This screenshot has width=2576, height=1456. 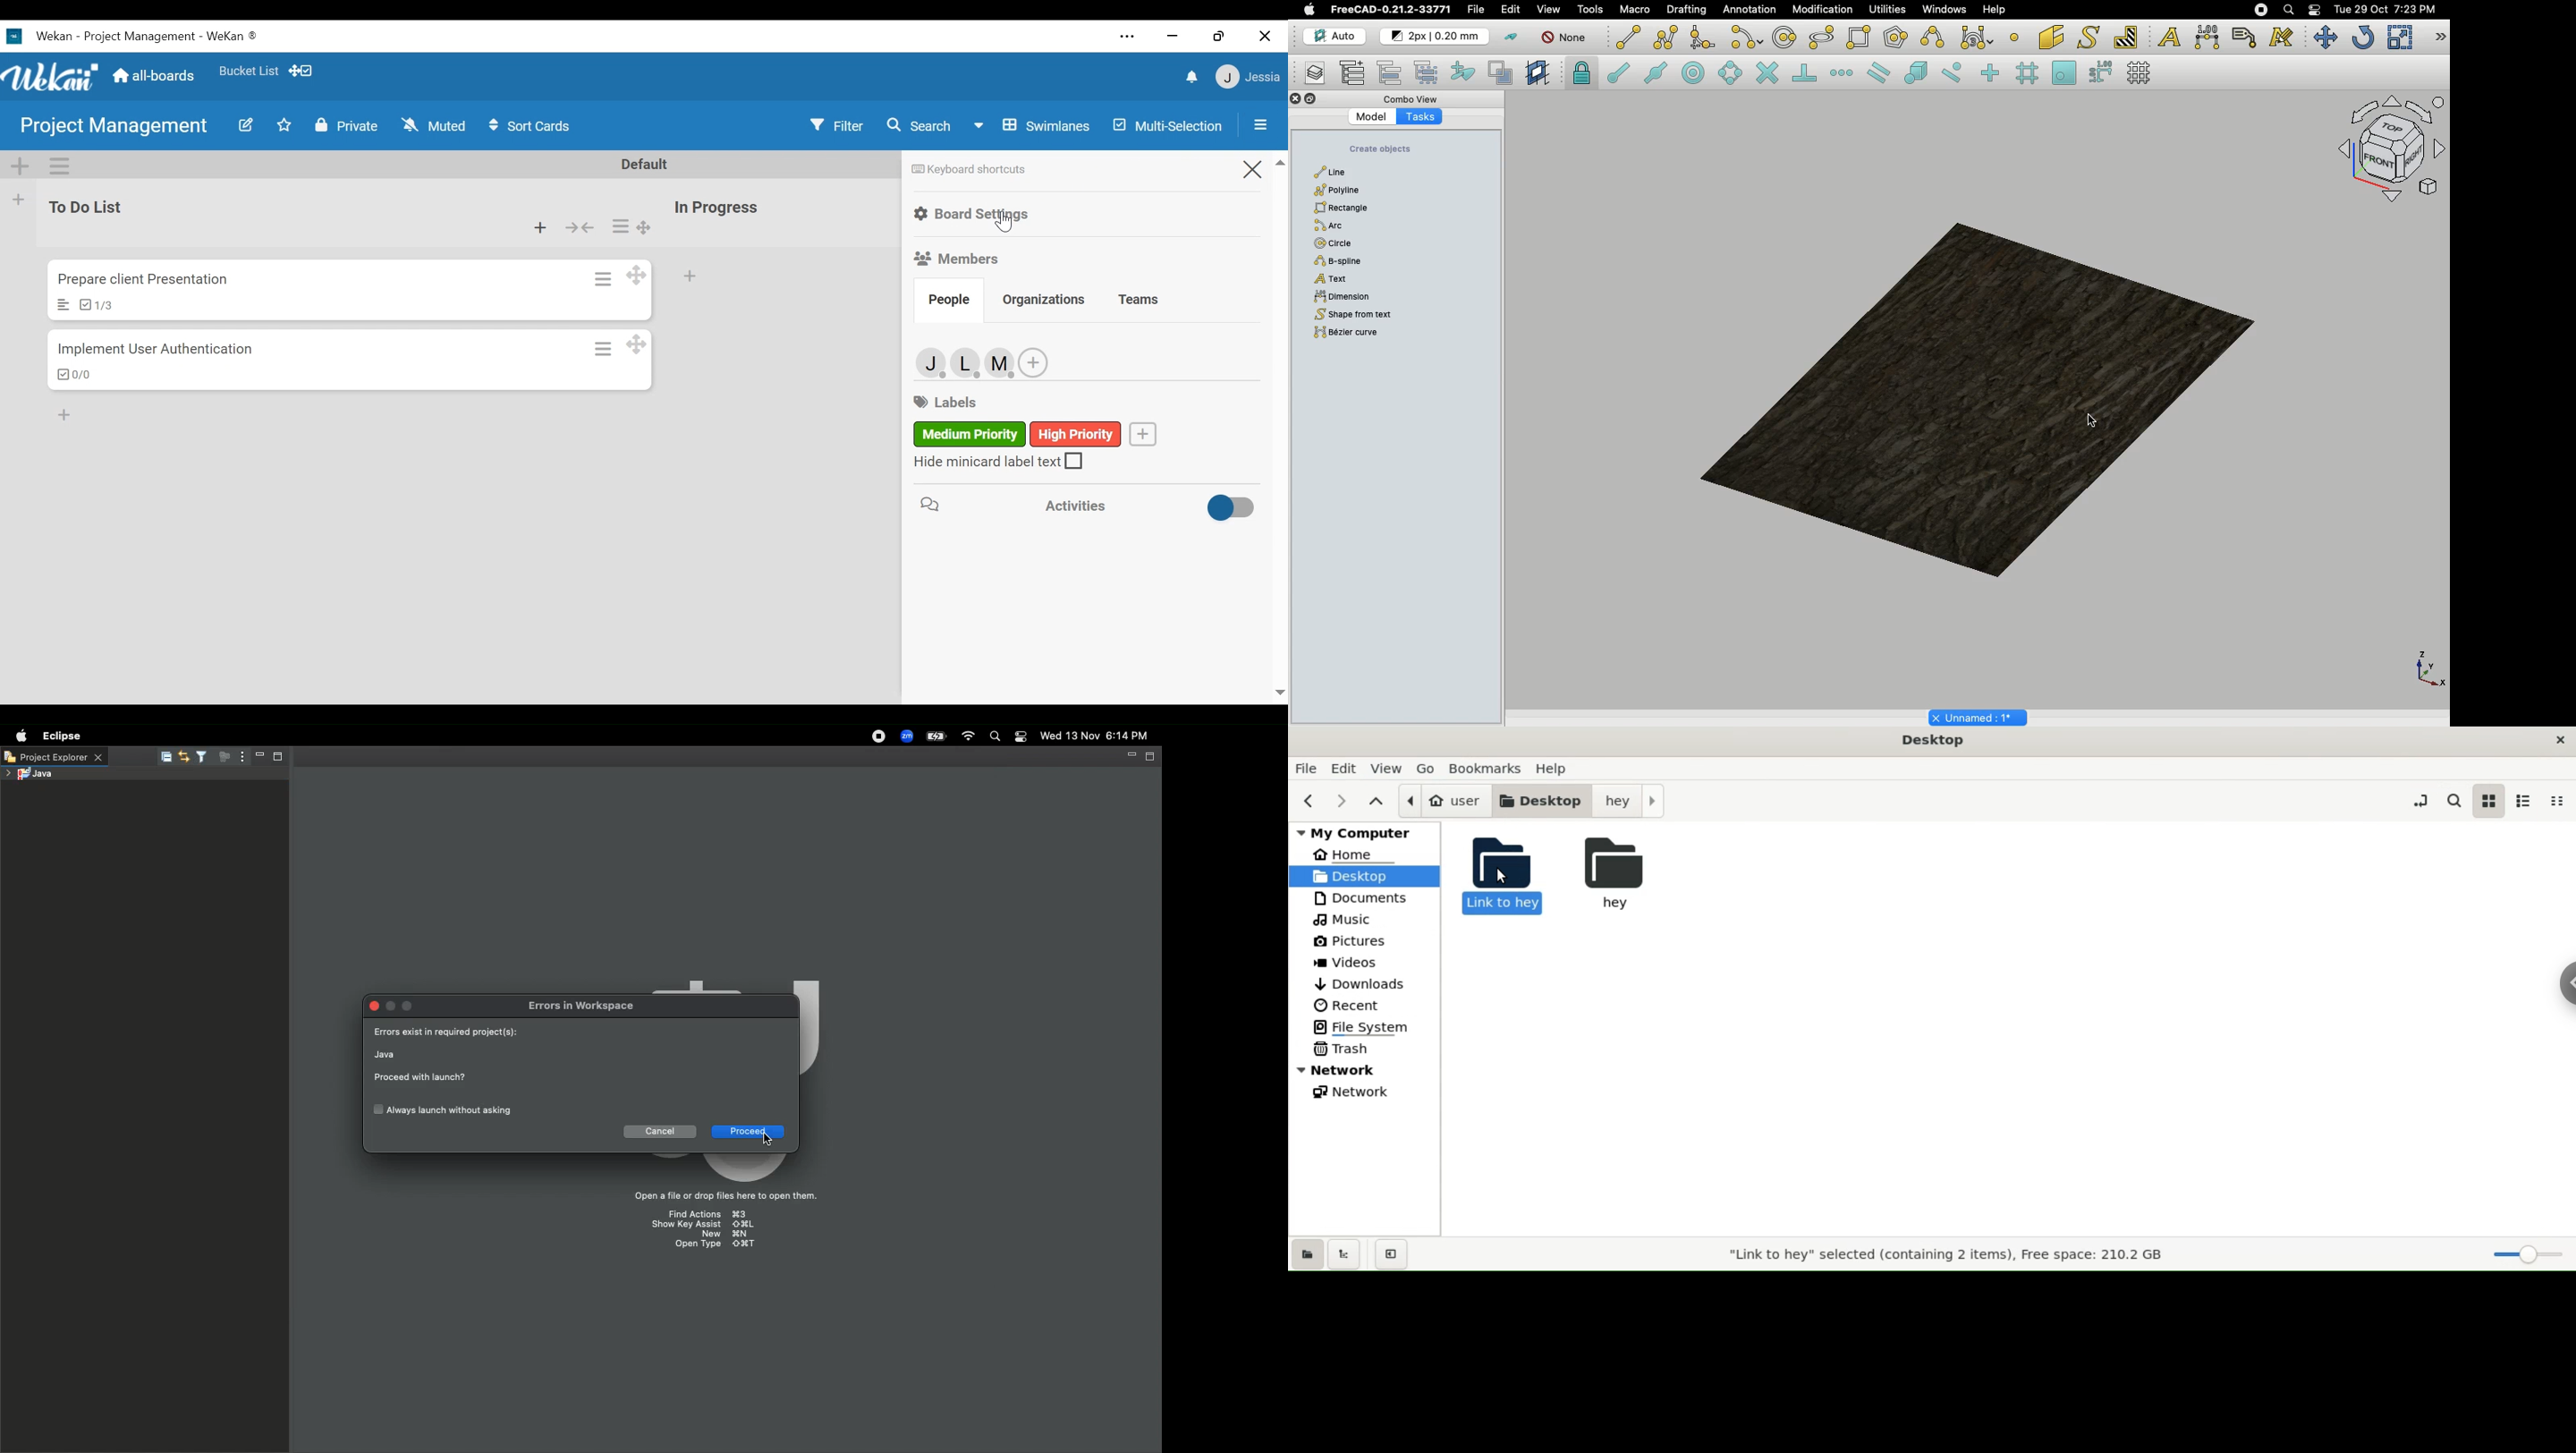 I want to click on Windows, so click(x=1942, y=10).